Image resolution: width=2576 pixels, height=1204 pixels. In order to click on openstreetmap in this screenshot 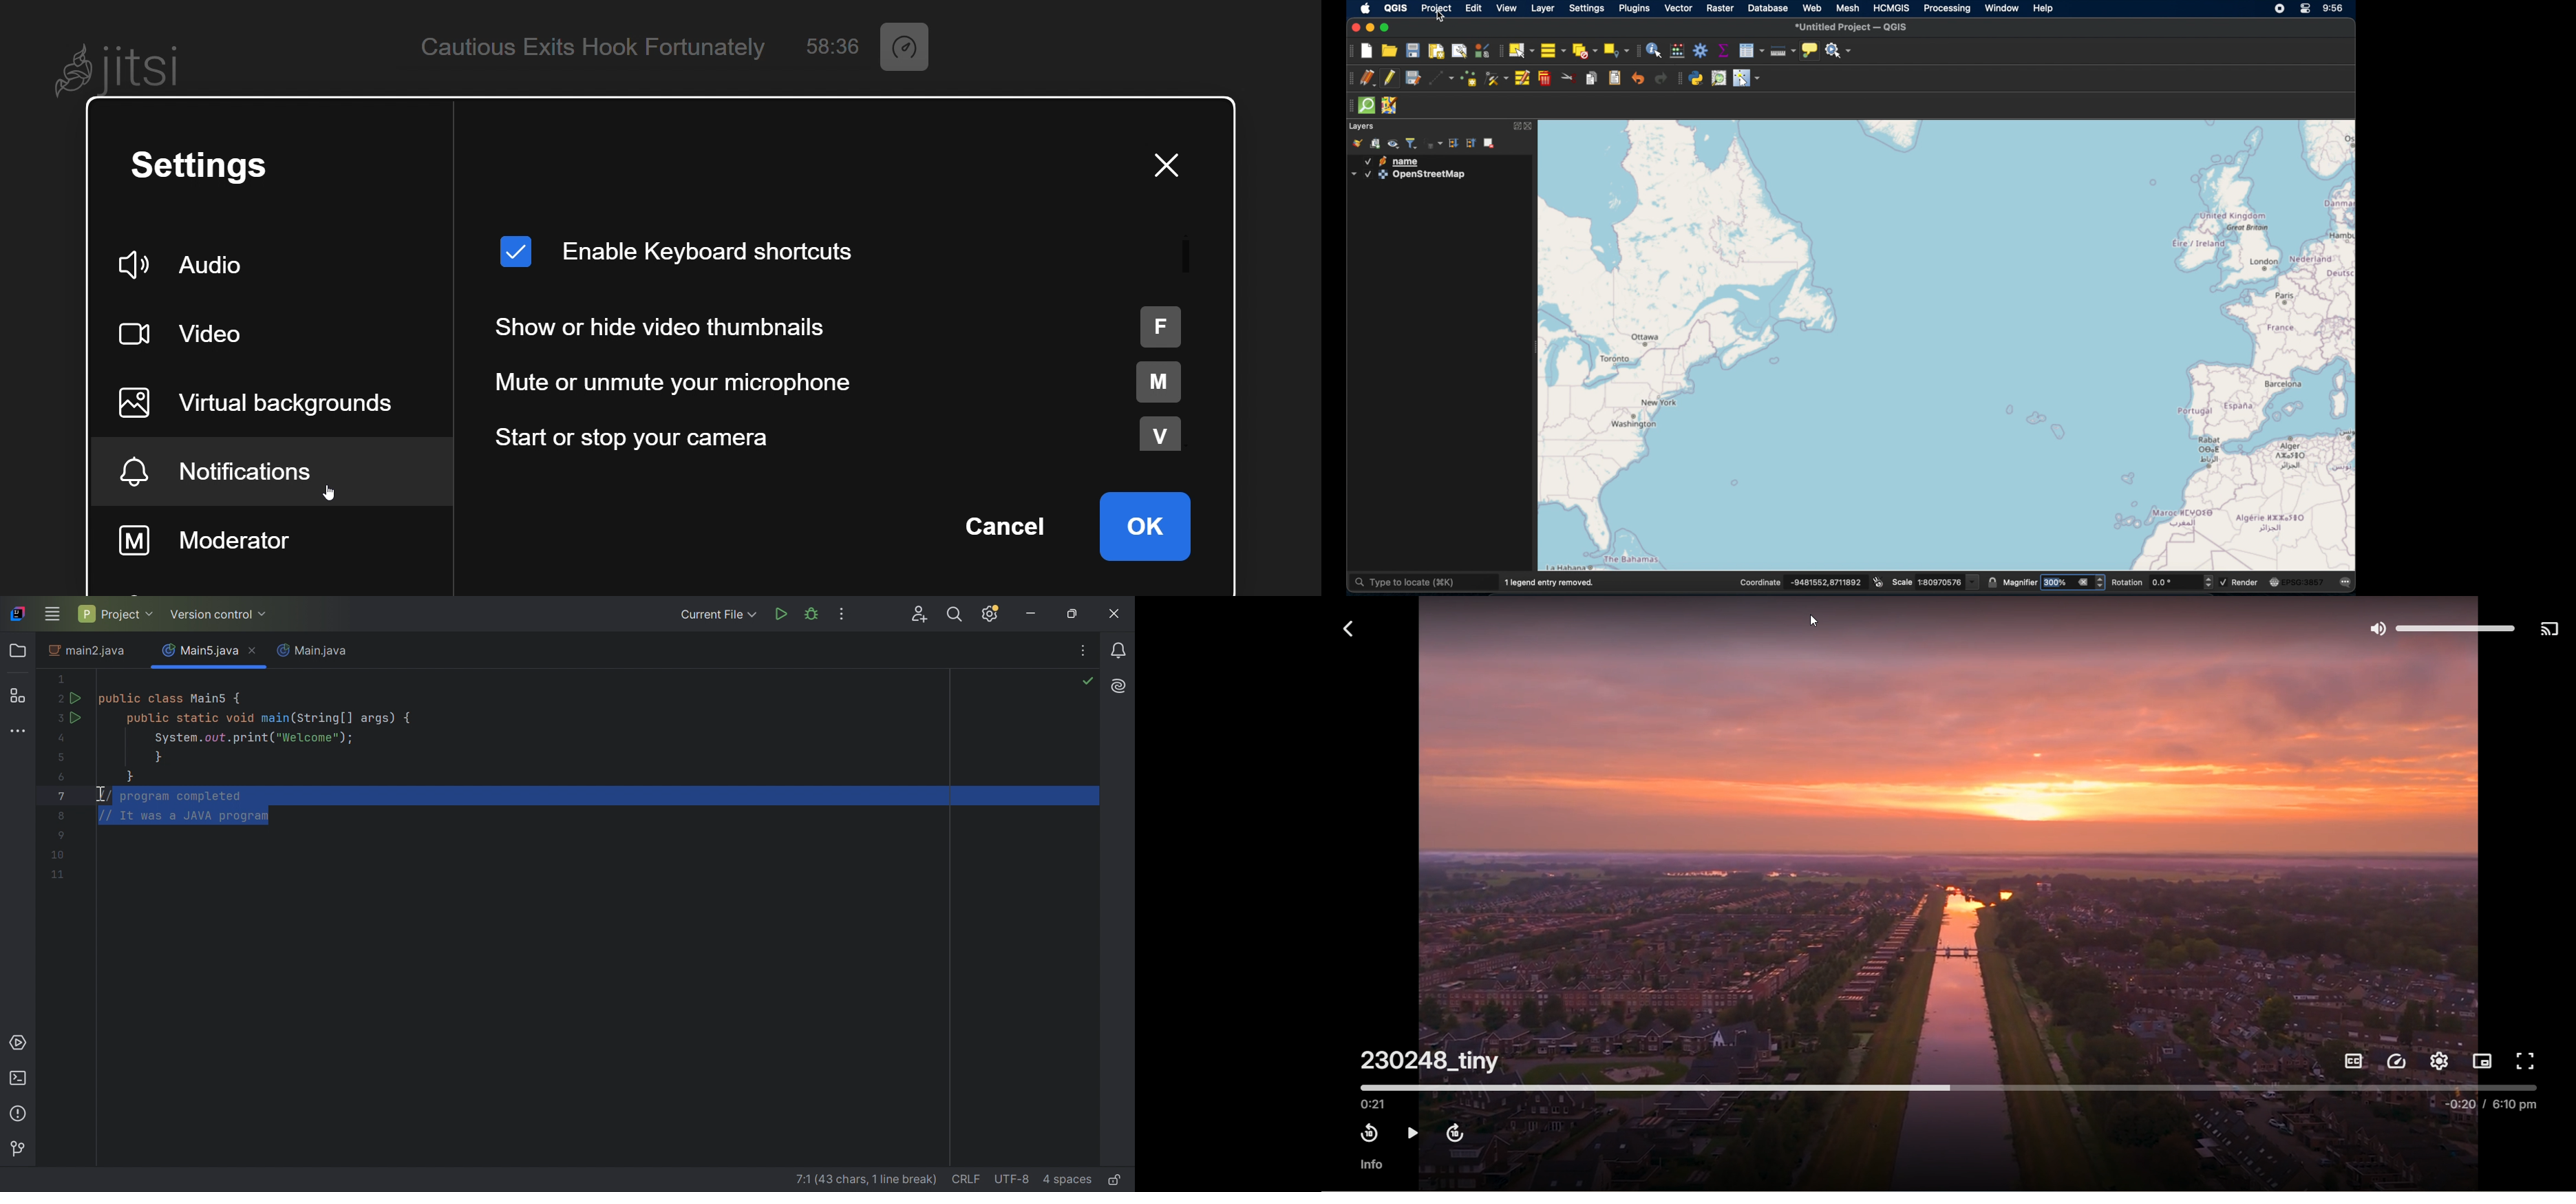, I will do `click(1949, 344)`.